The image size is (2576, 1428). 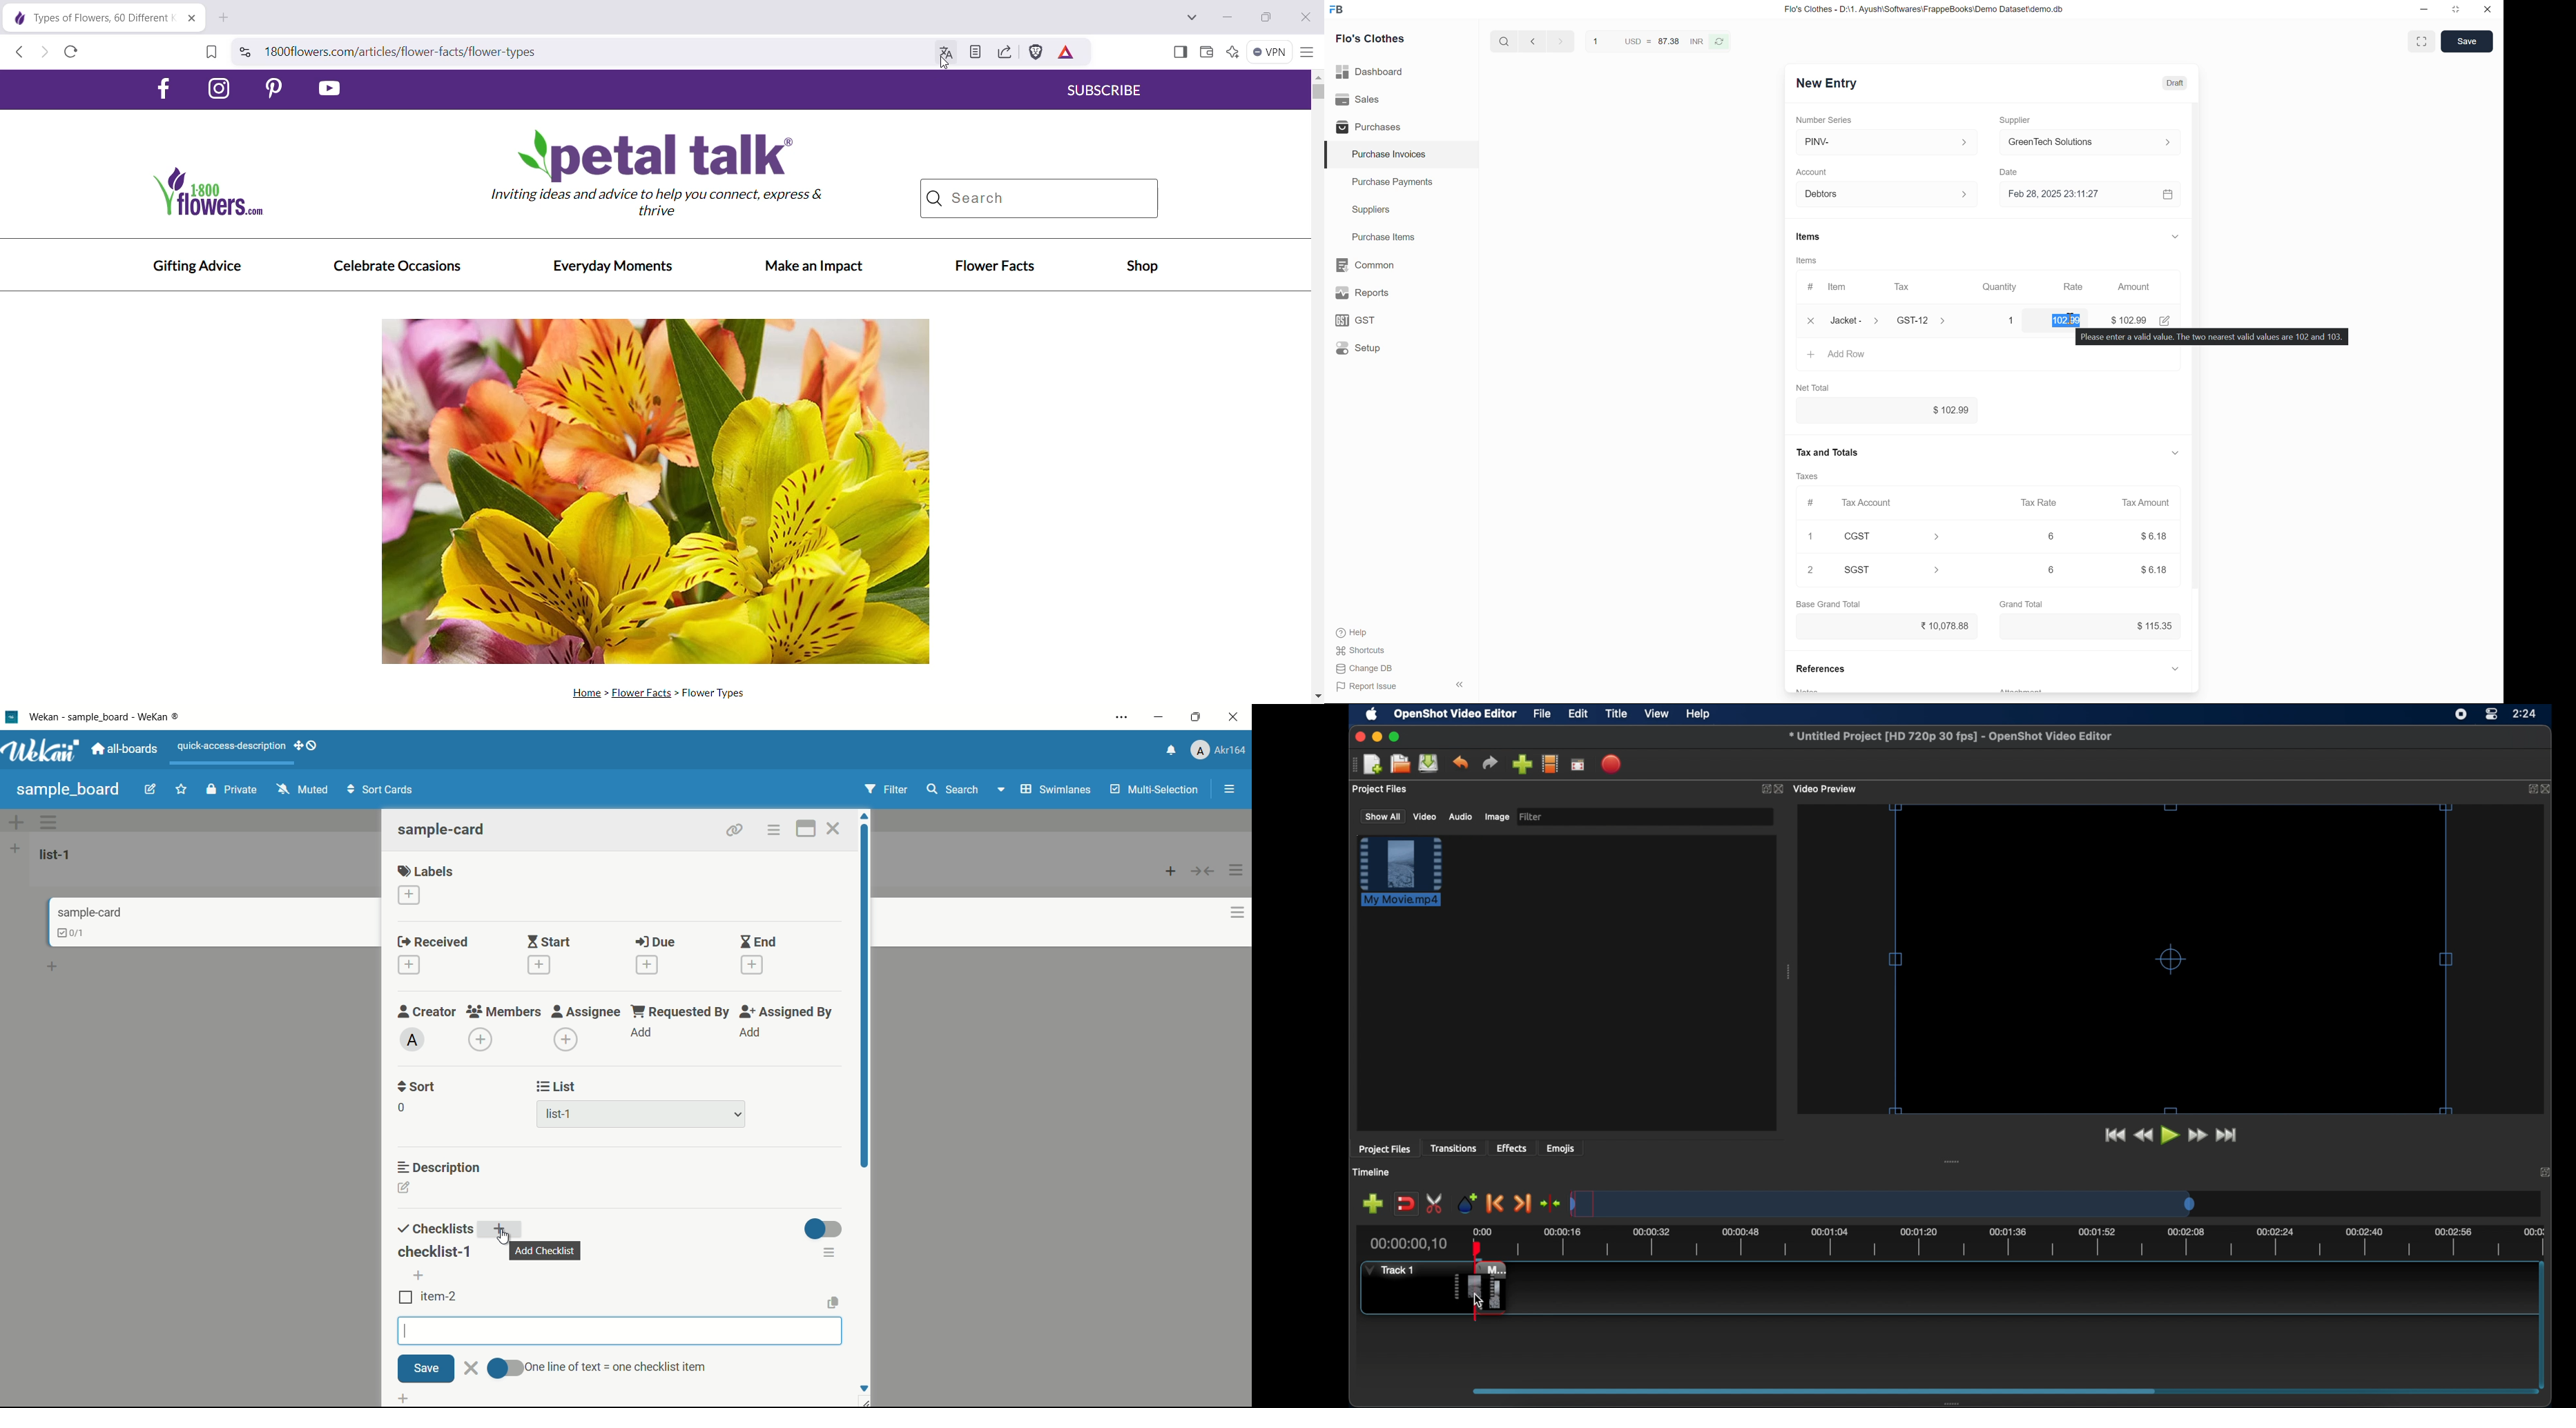 What do you see at coordinates (1521, 764) in the screenshot?
I see `import files` at bounding box center [1521, 764].